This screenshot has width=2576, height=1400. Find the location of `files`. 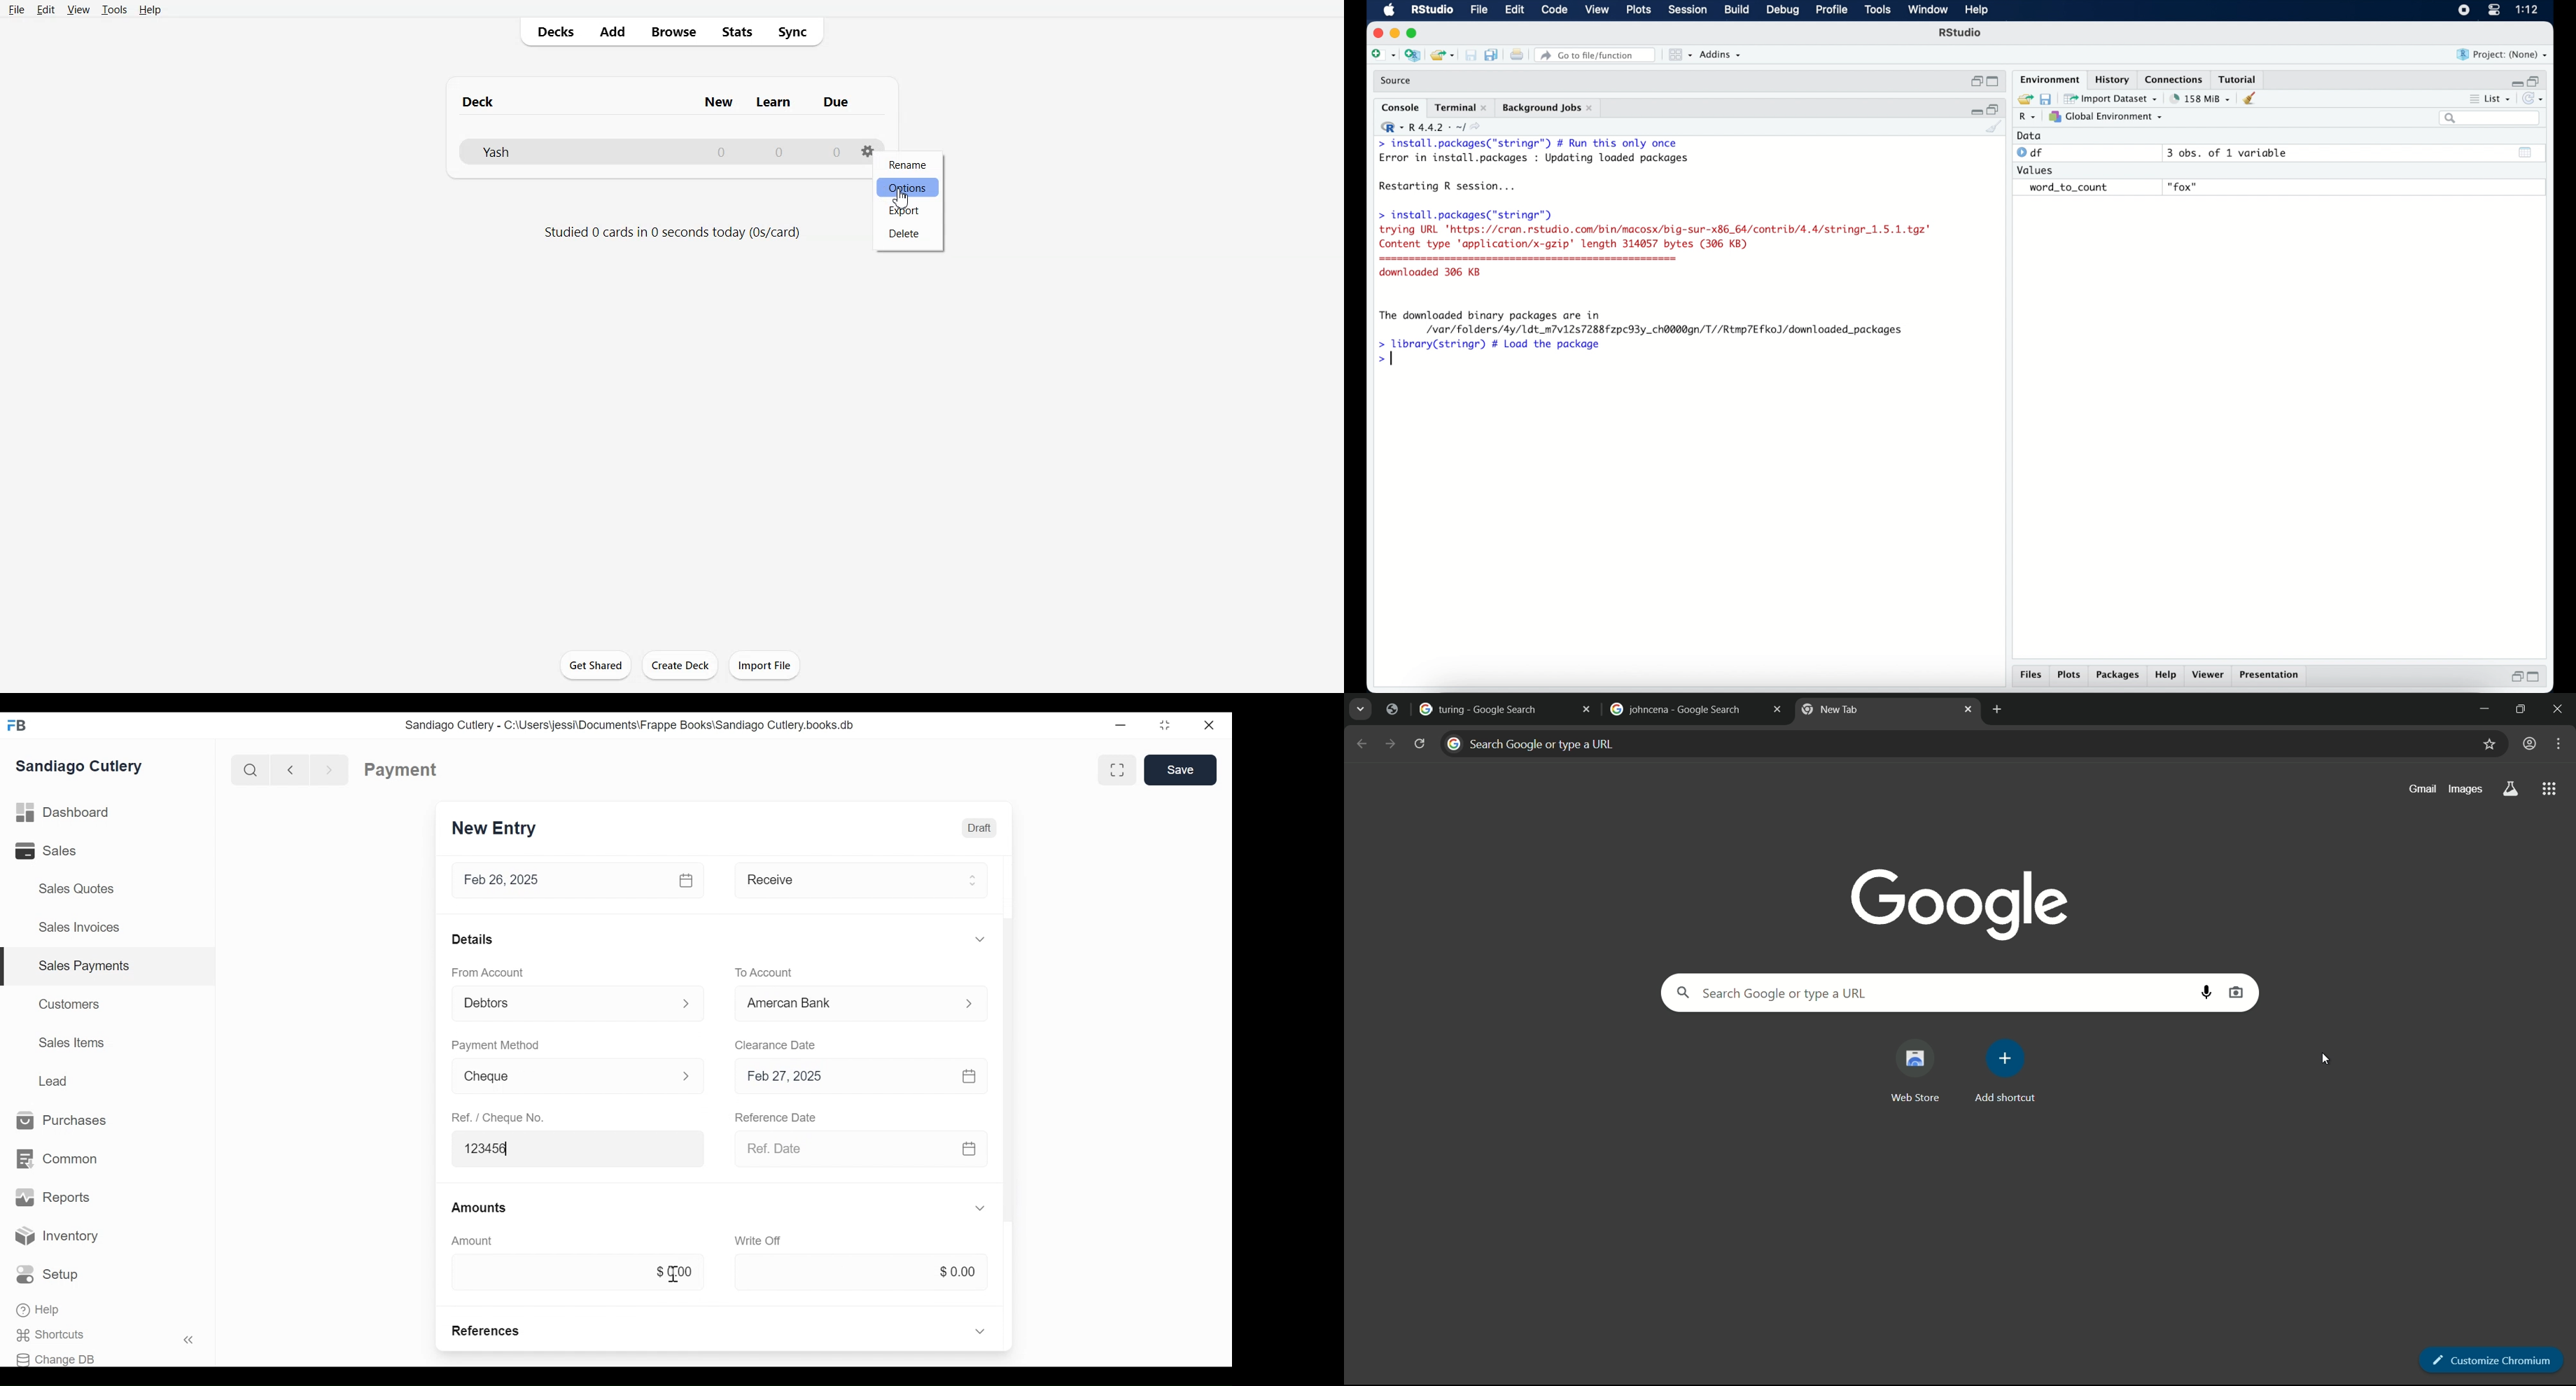

files is located at coordinates (2033, 675).